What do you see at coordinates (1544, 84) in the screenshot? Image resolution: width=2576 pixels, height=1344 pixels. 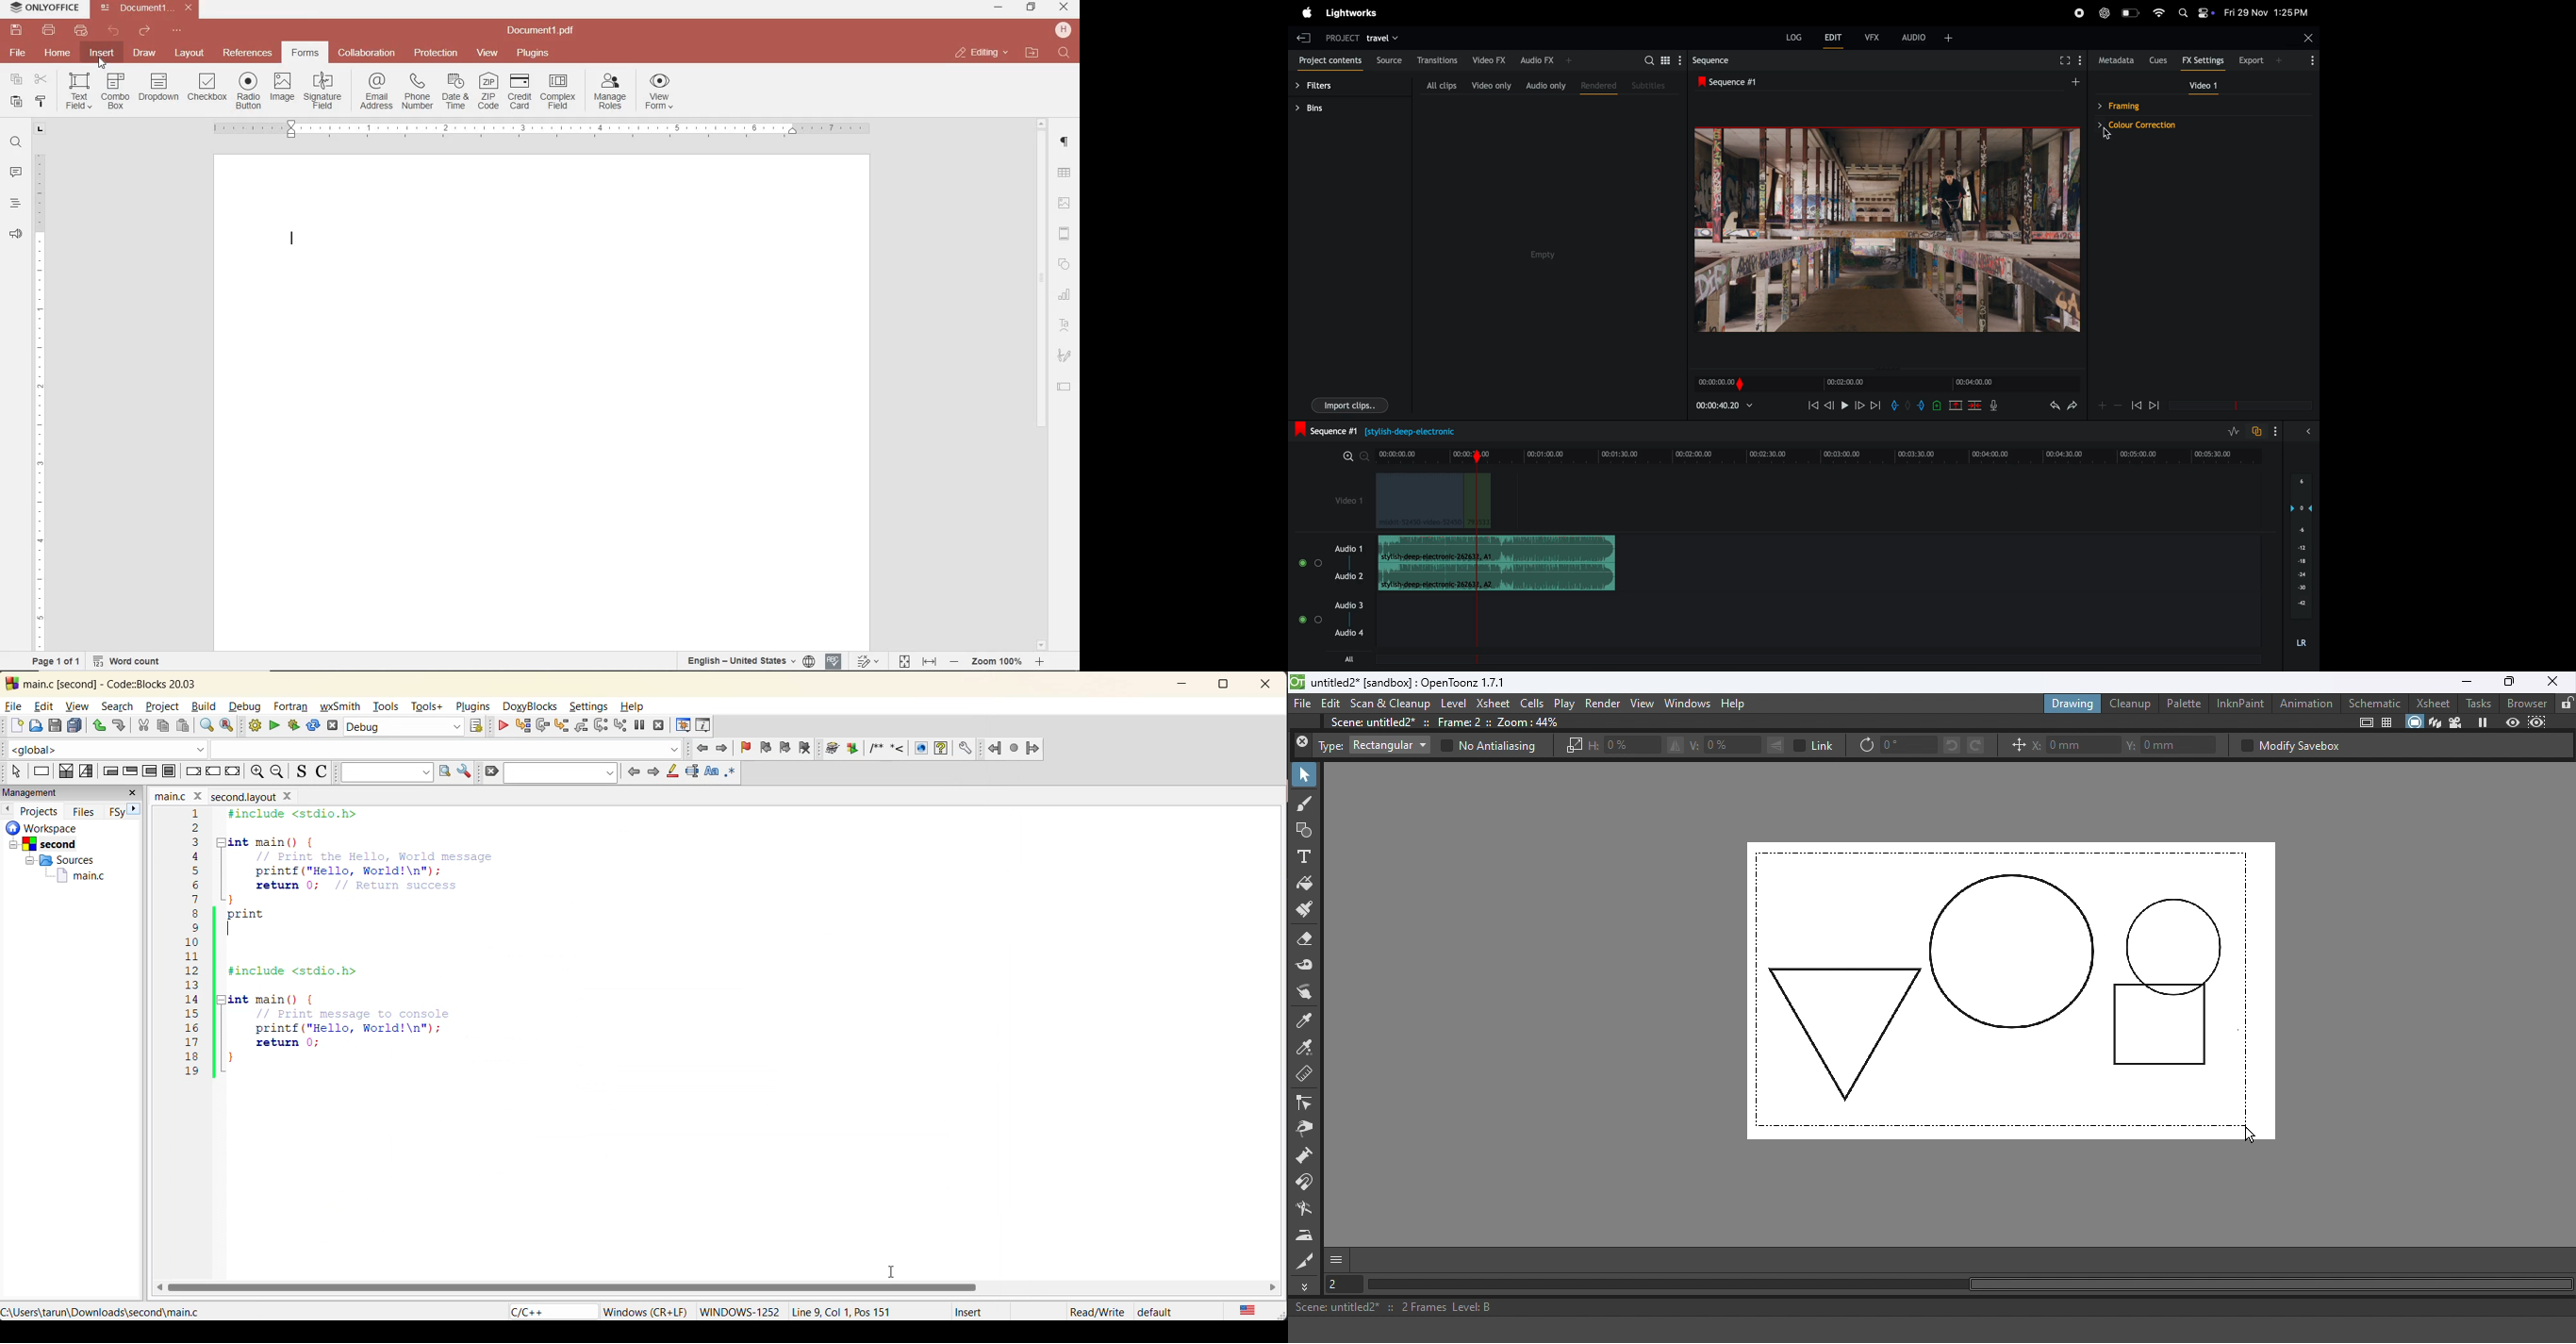 I see `audio only` at bounding box center [1544, 84].